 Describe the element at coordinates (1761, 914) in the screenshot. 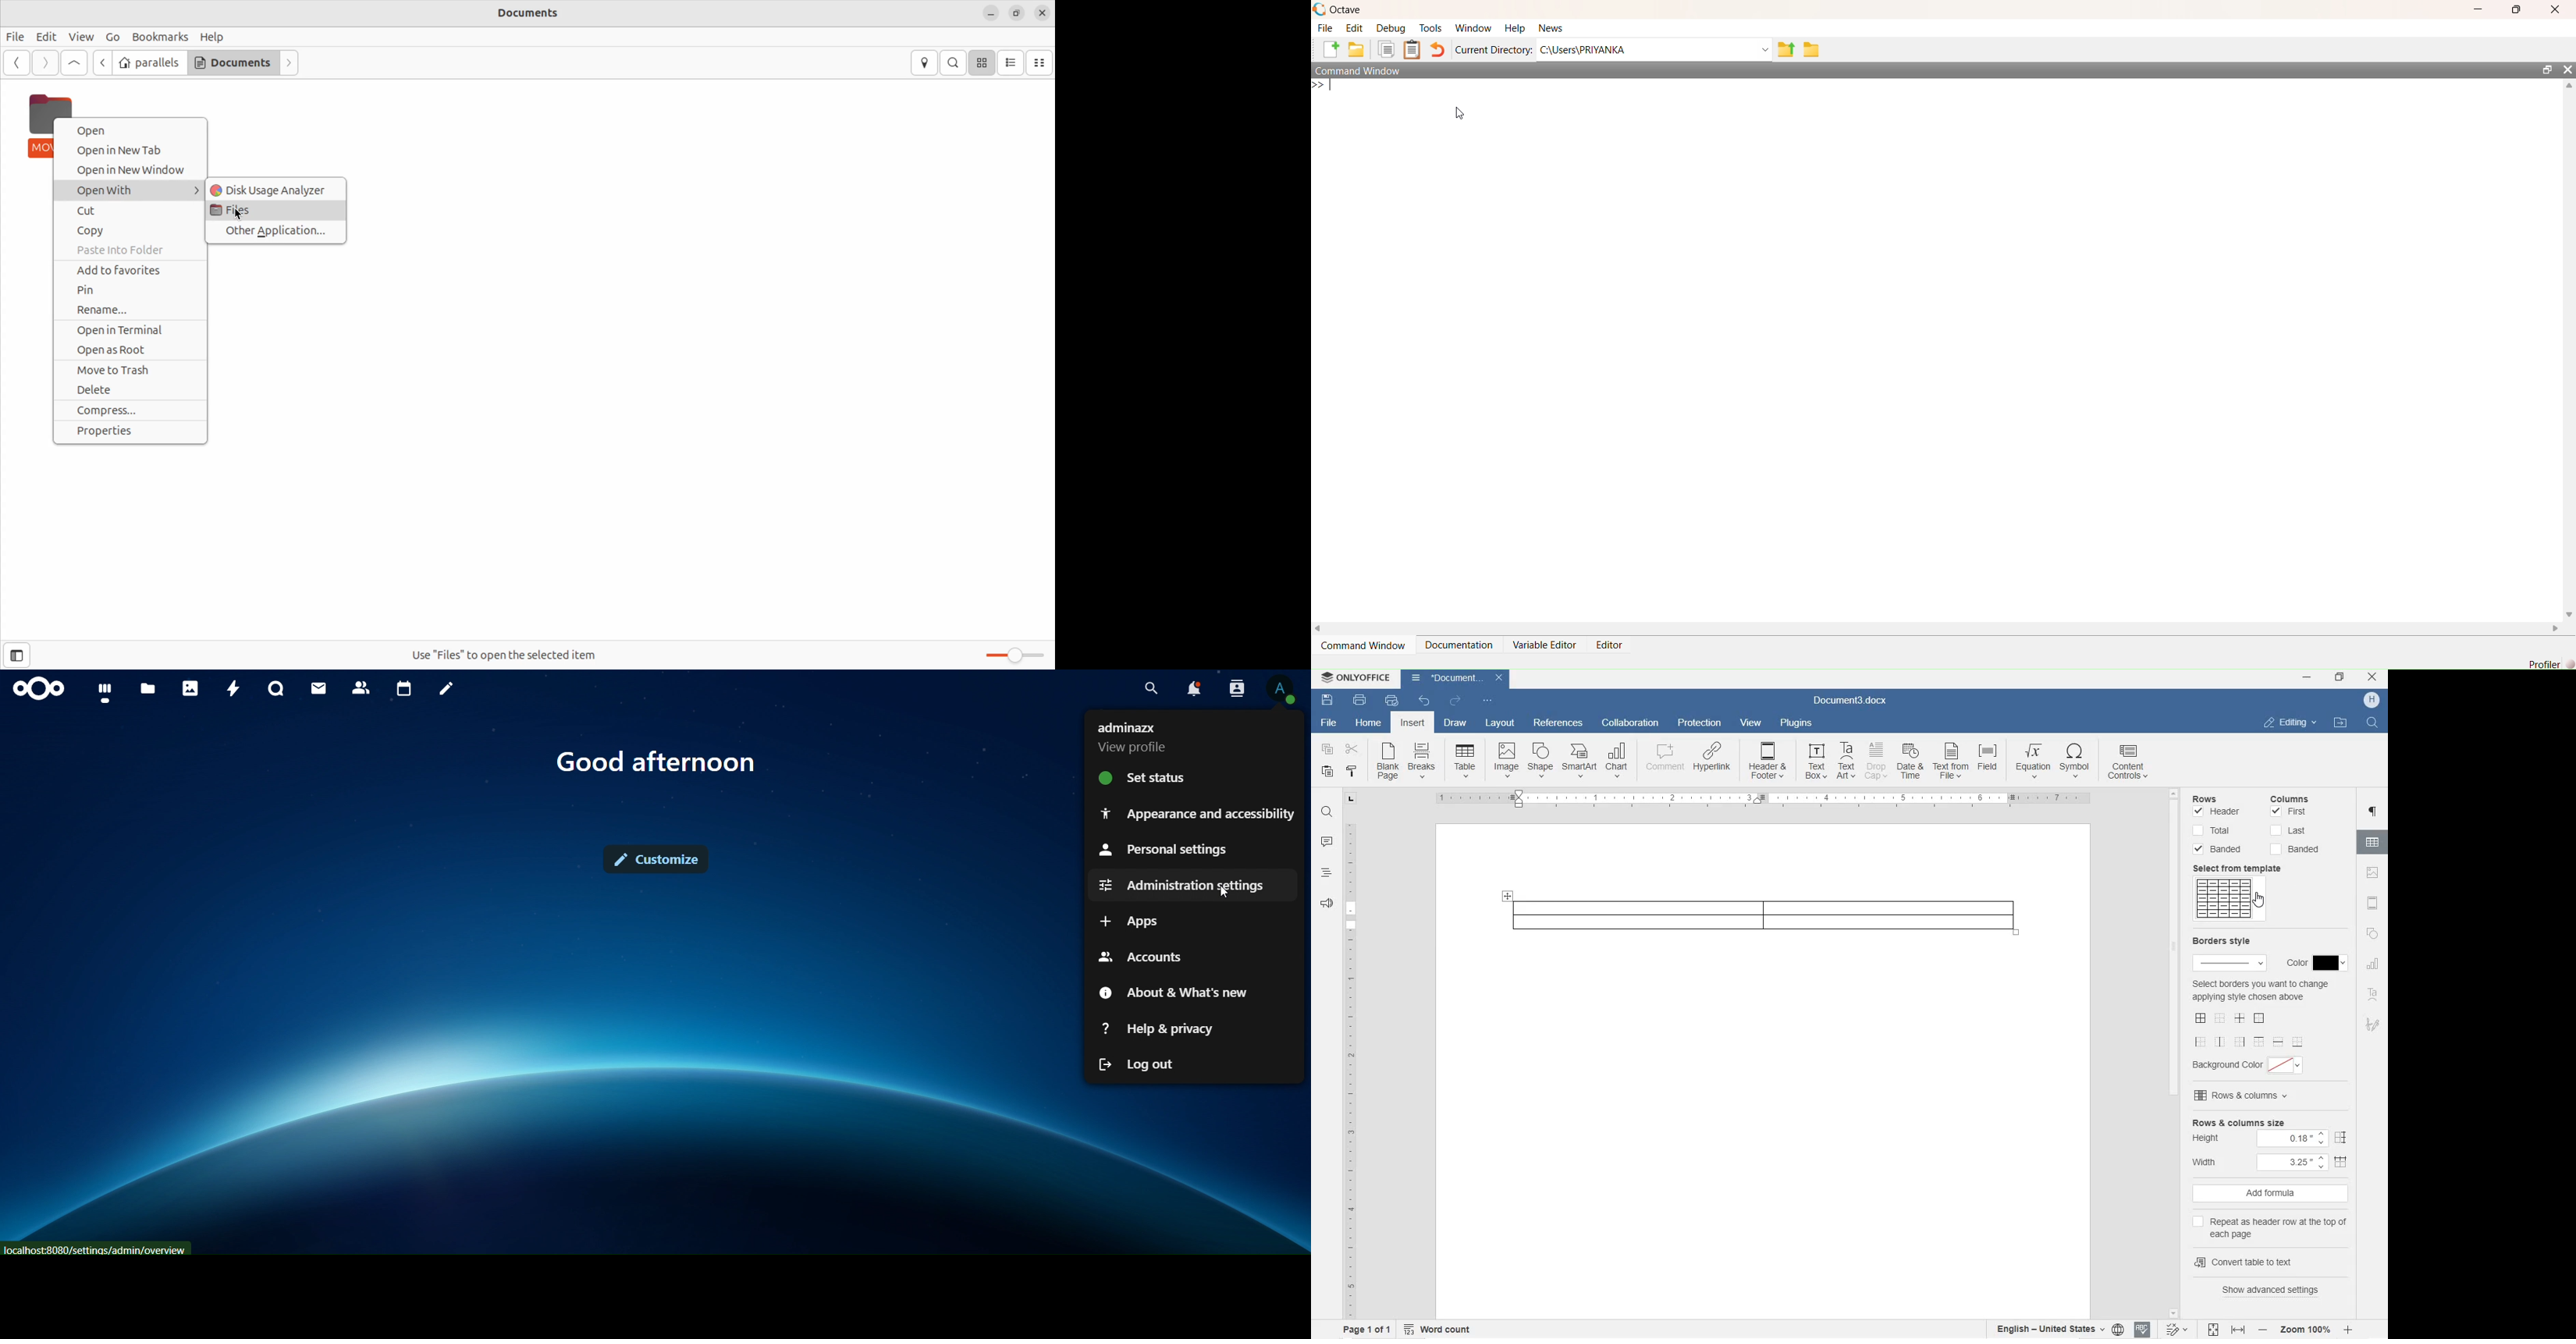

I see `inserted table` at that location.